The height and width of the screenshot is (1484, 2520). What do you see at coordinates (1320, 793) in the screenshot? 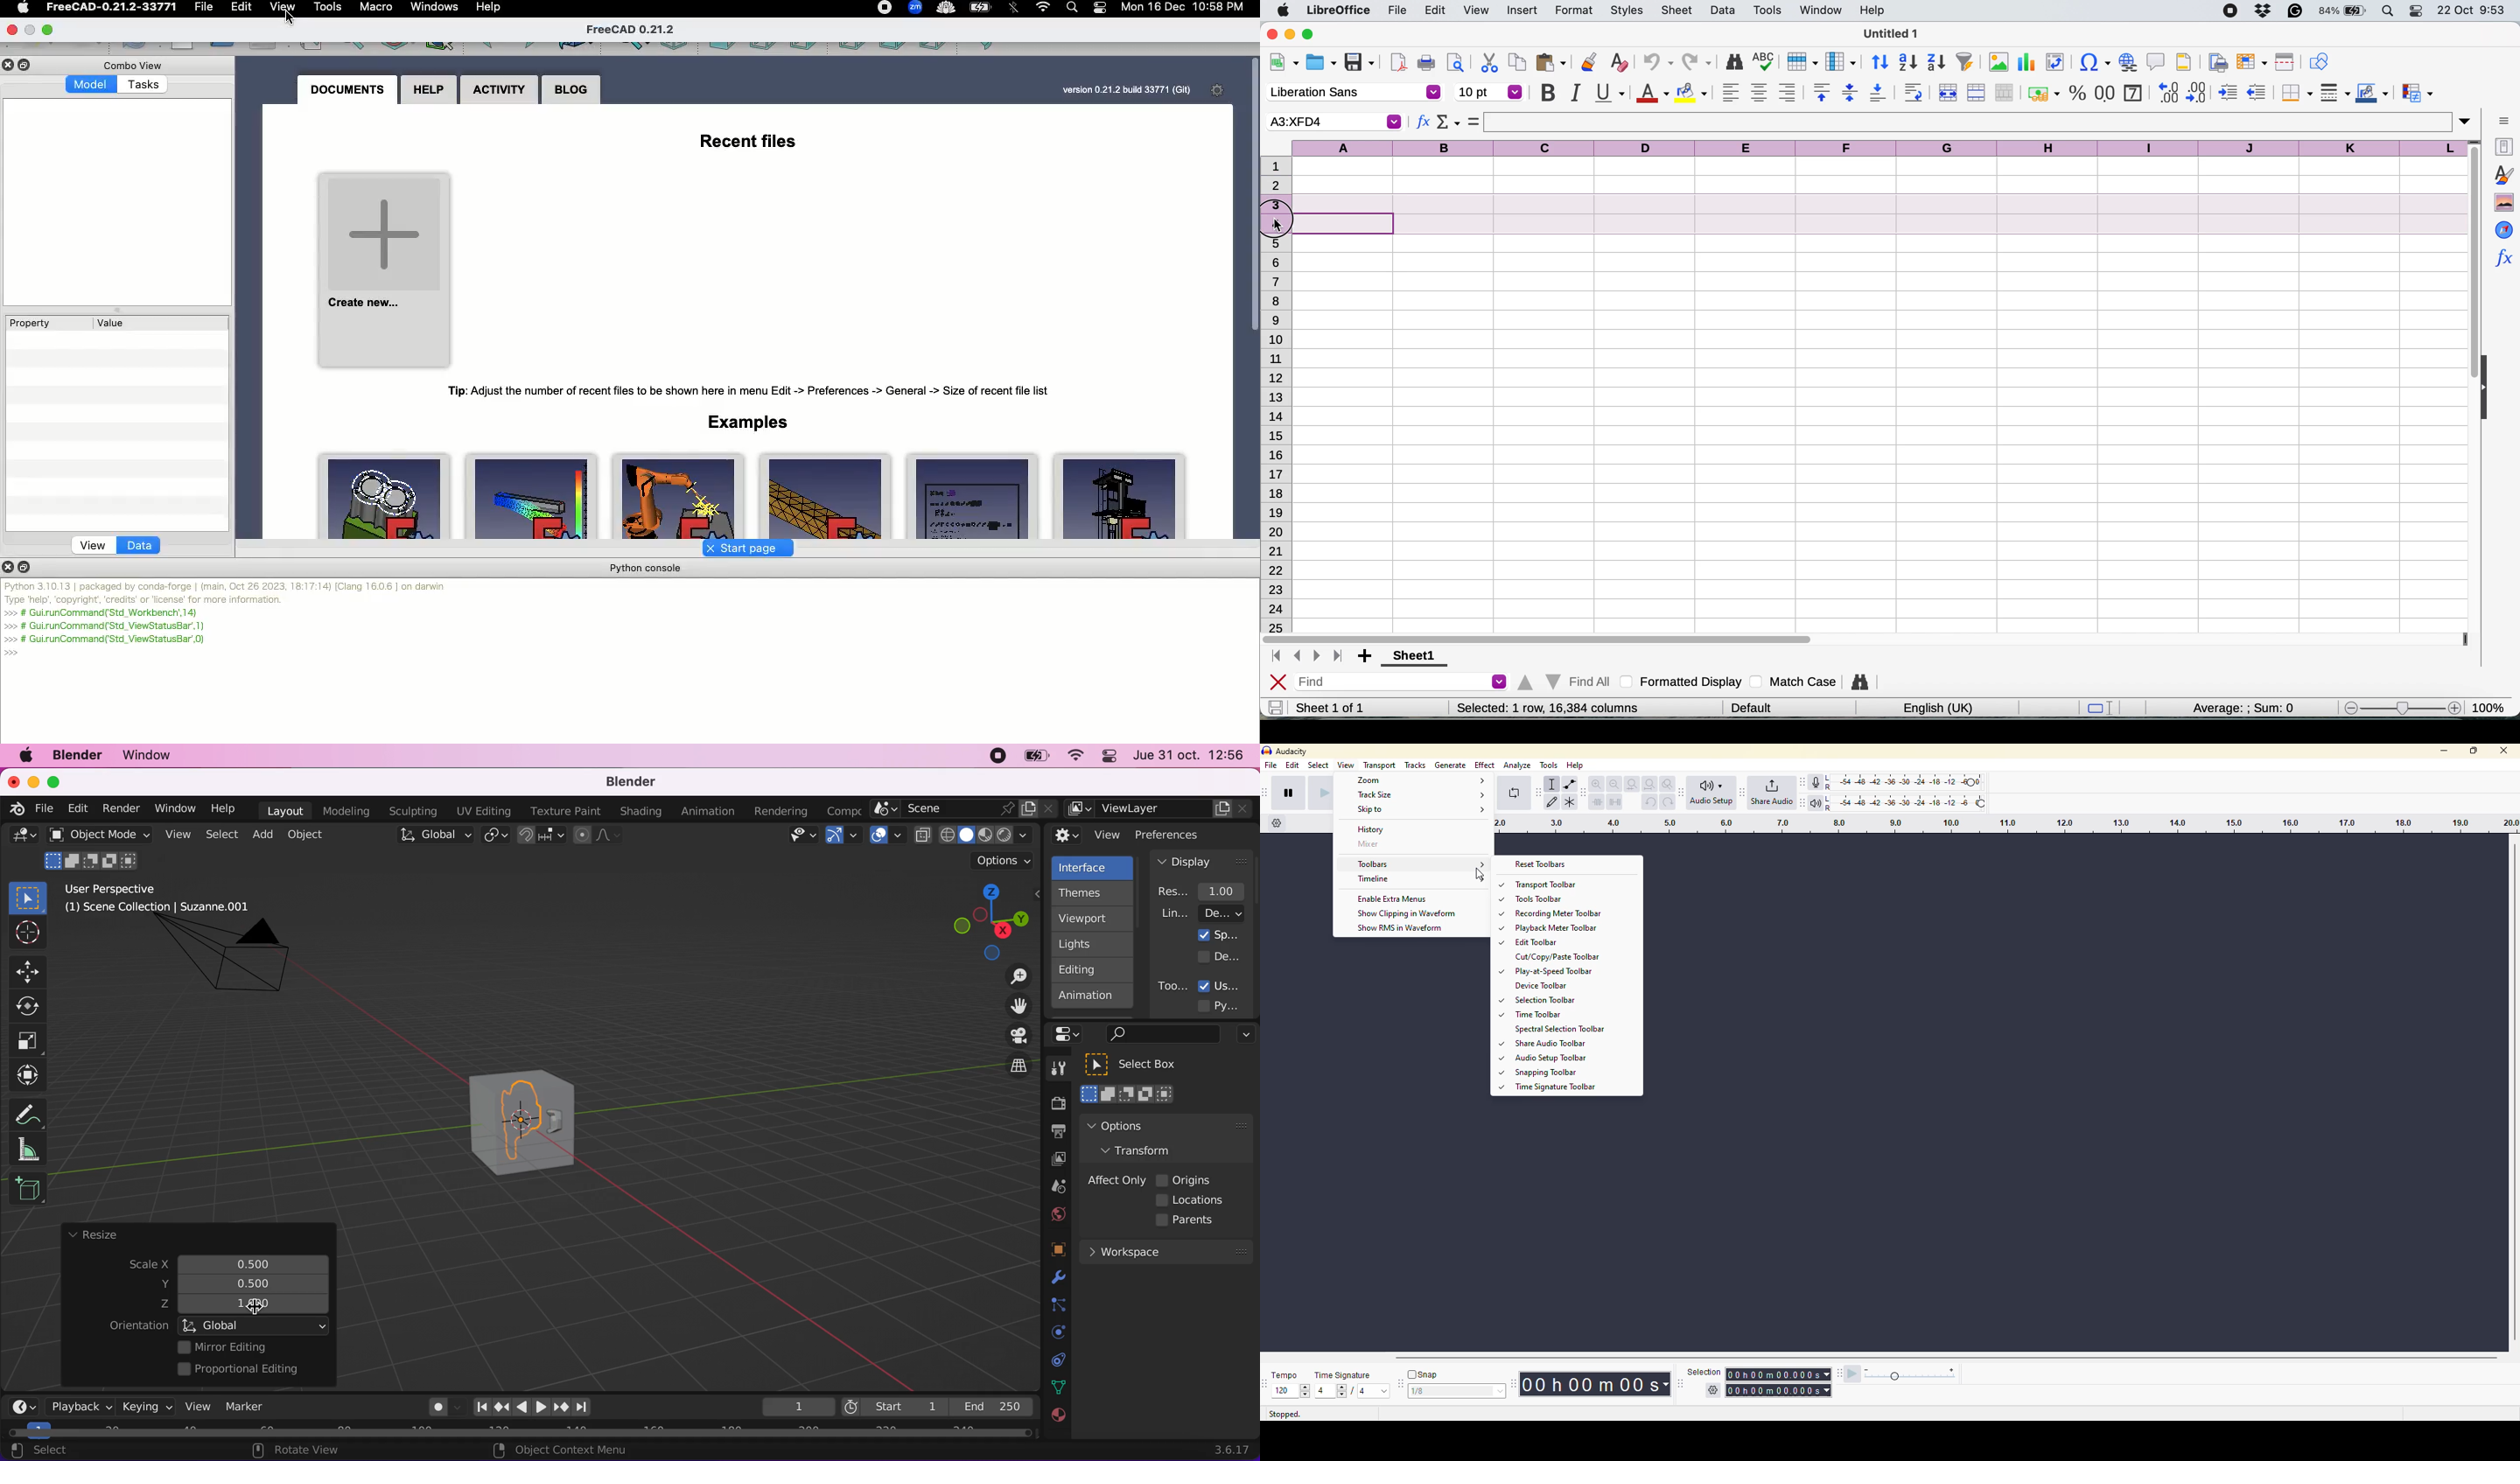
I see `play` at bounding box center [1320, 793].